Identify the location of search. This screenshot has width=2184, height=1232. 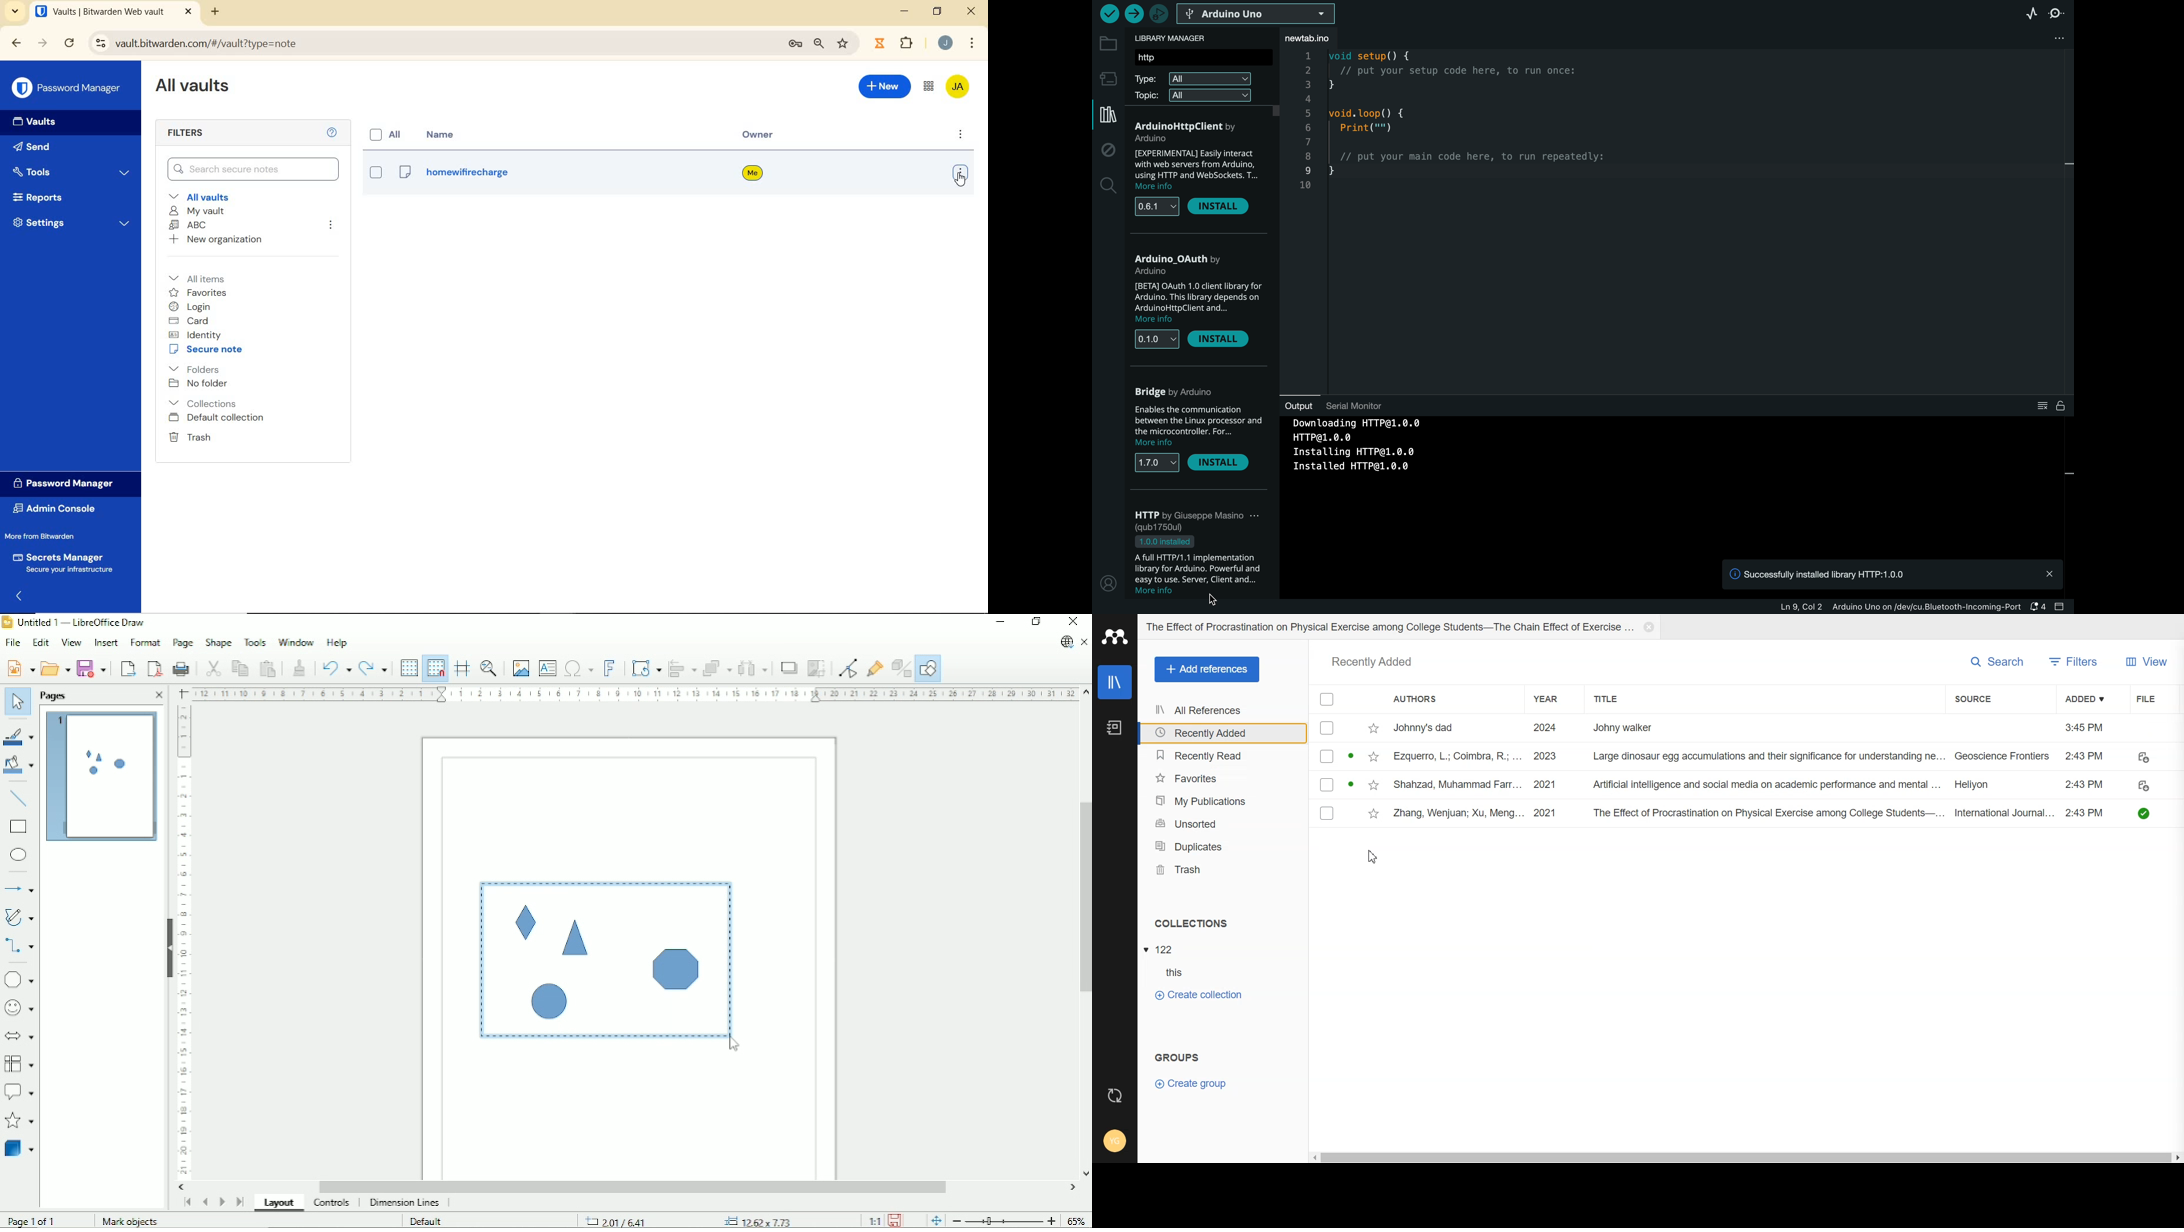
(1107, 186).